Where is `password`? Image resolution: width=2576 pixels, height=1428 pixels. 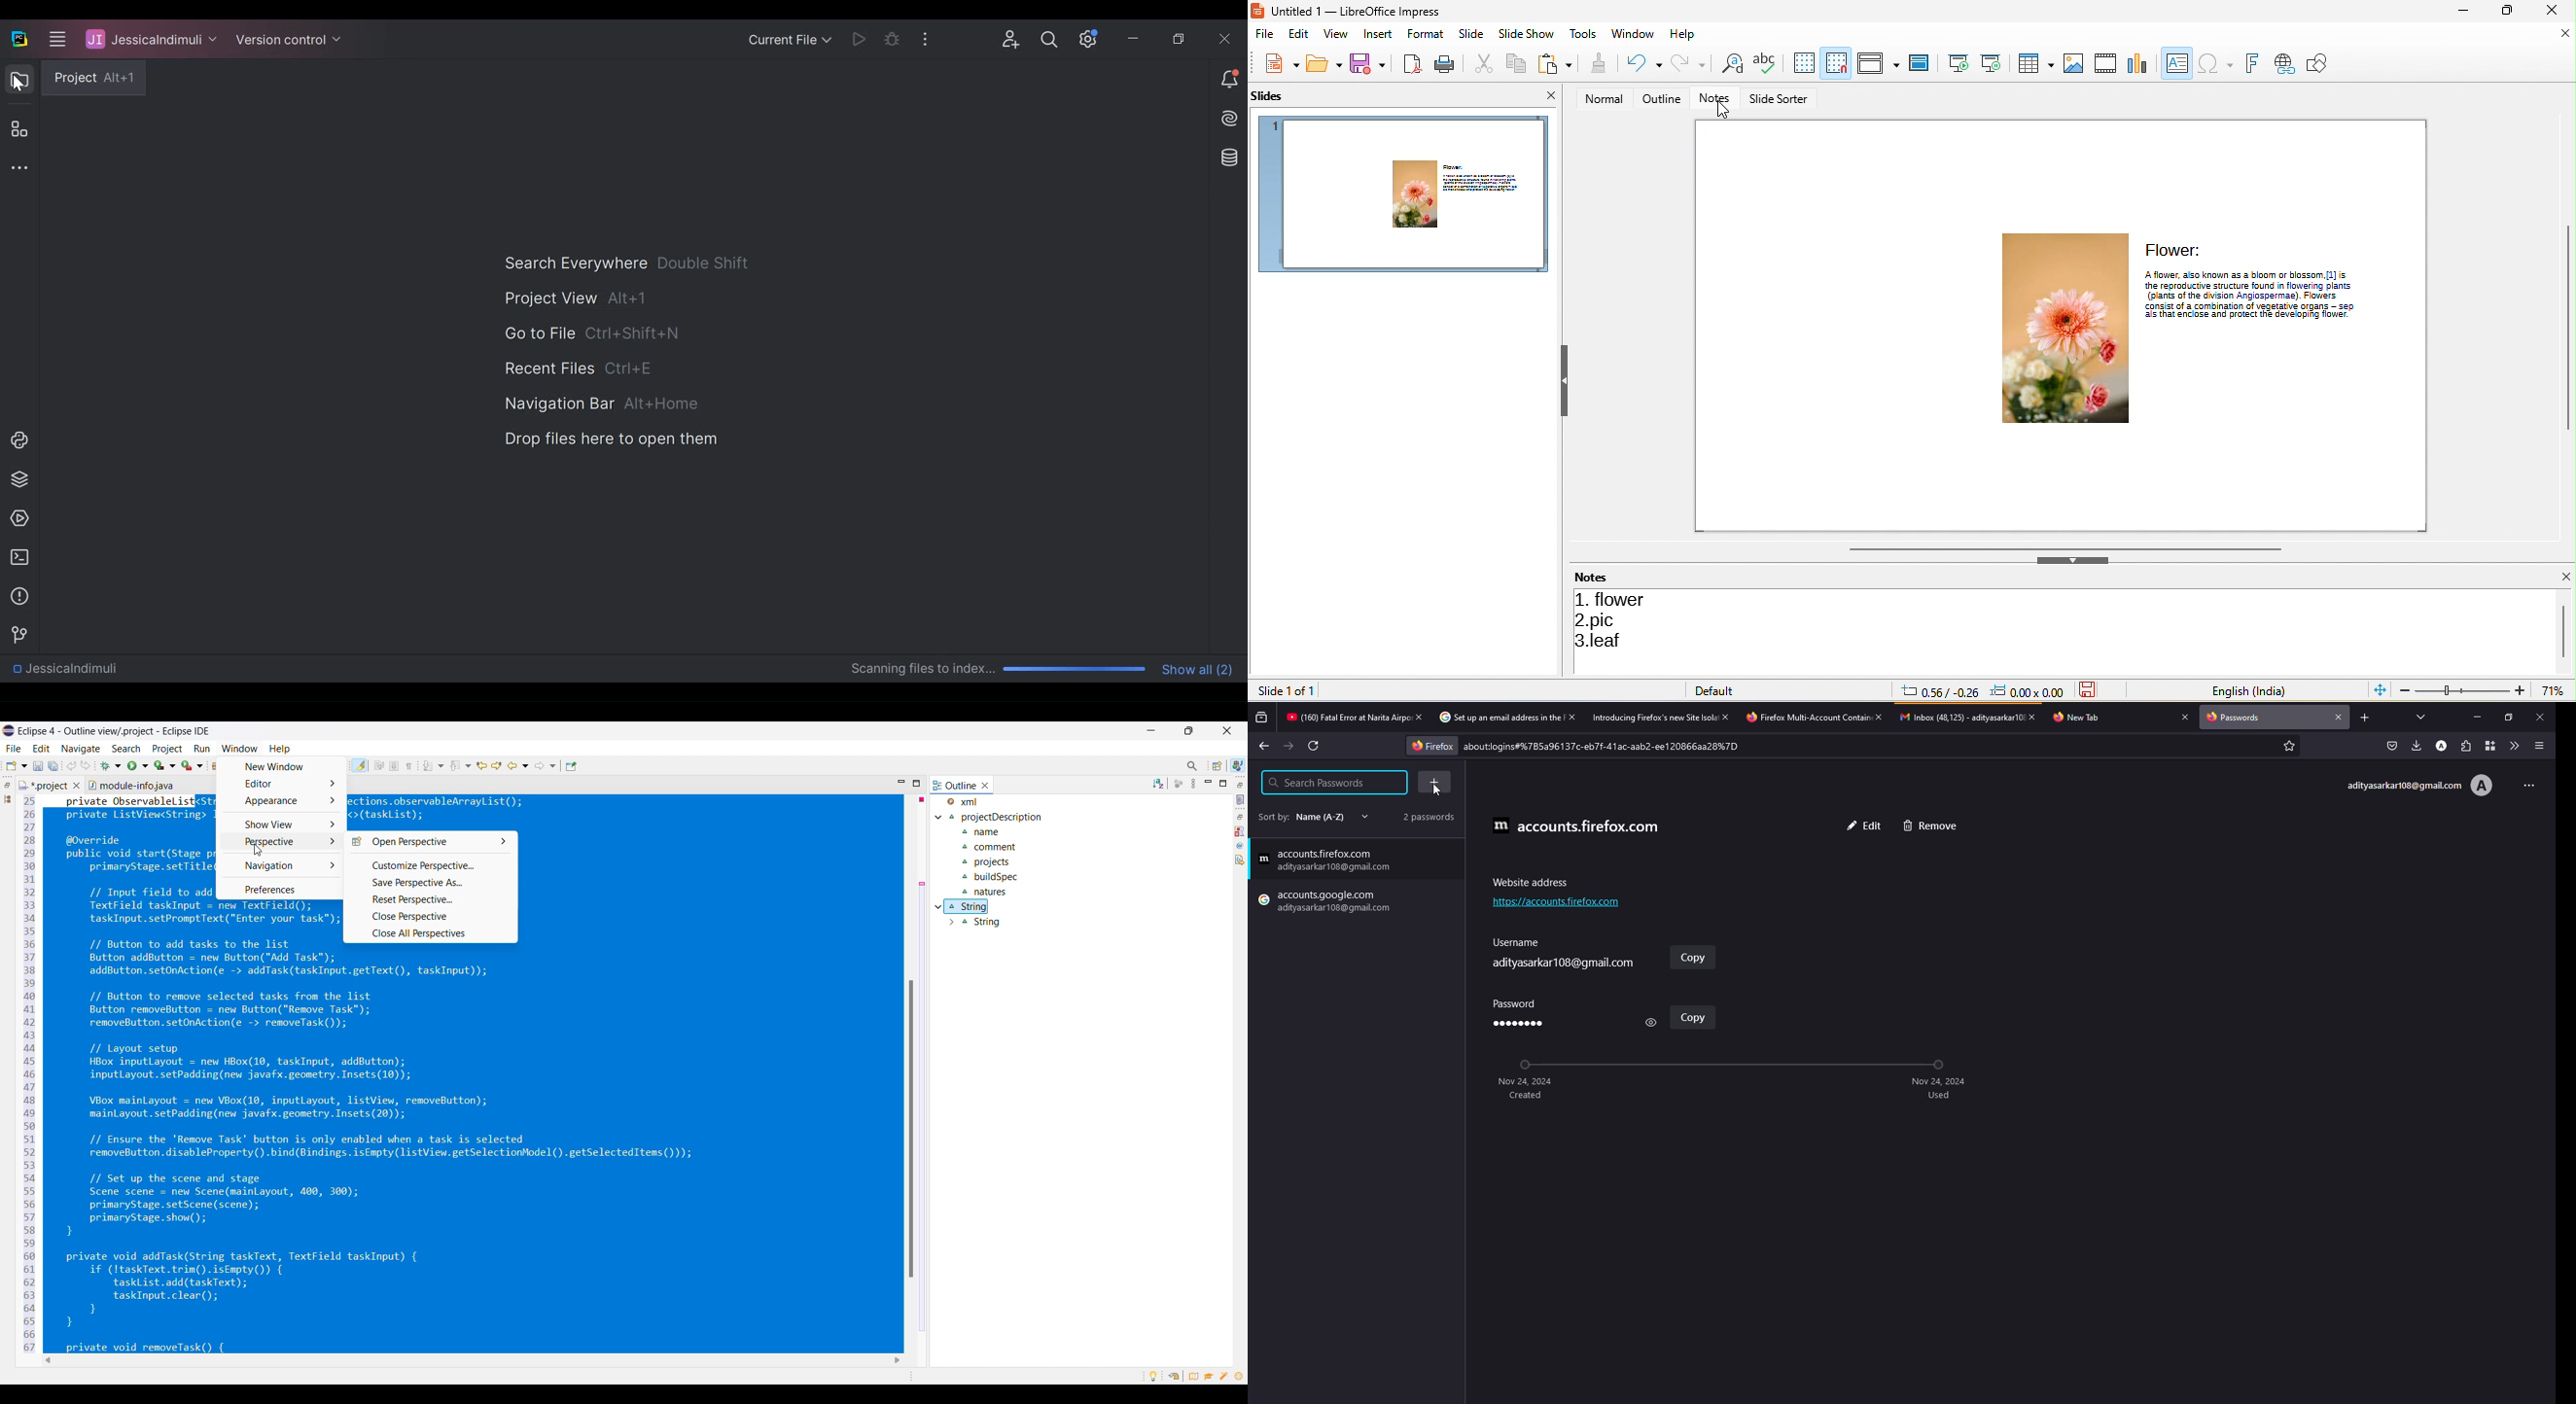 password is located at coordinates (1511, 1003).